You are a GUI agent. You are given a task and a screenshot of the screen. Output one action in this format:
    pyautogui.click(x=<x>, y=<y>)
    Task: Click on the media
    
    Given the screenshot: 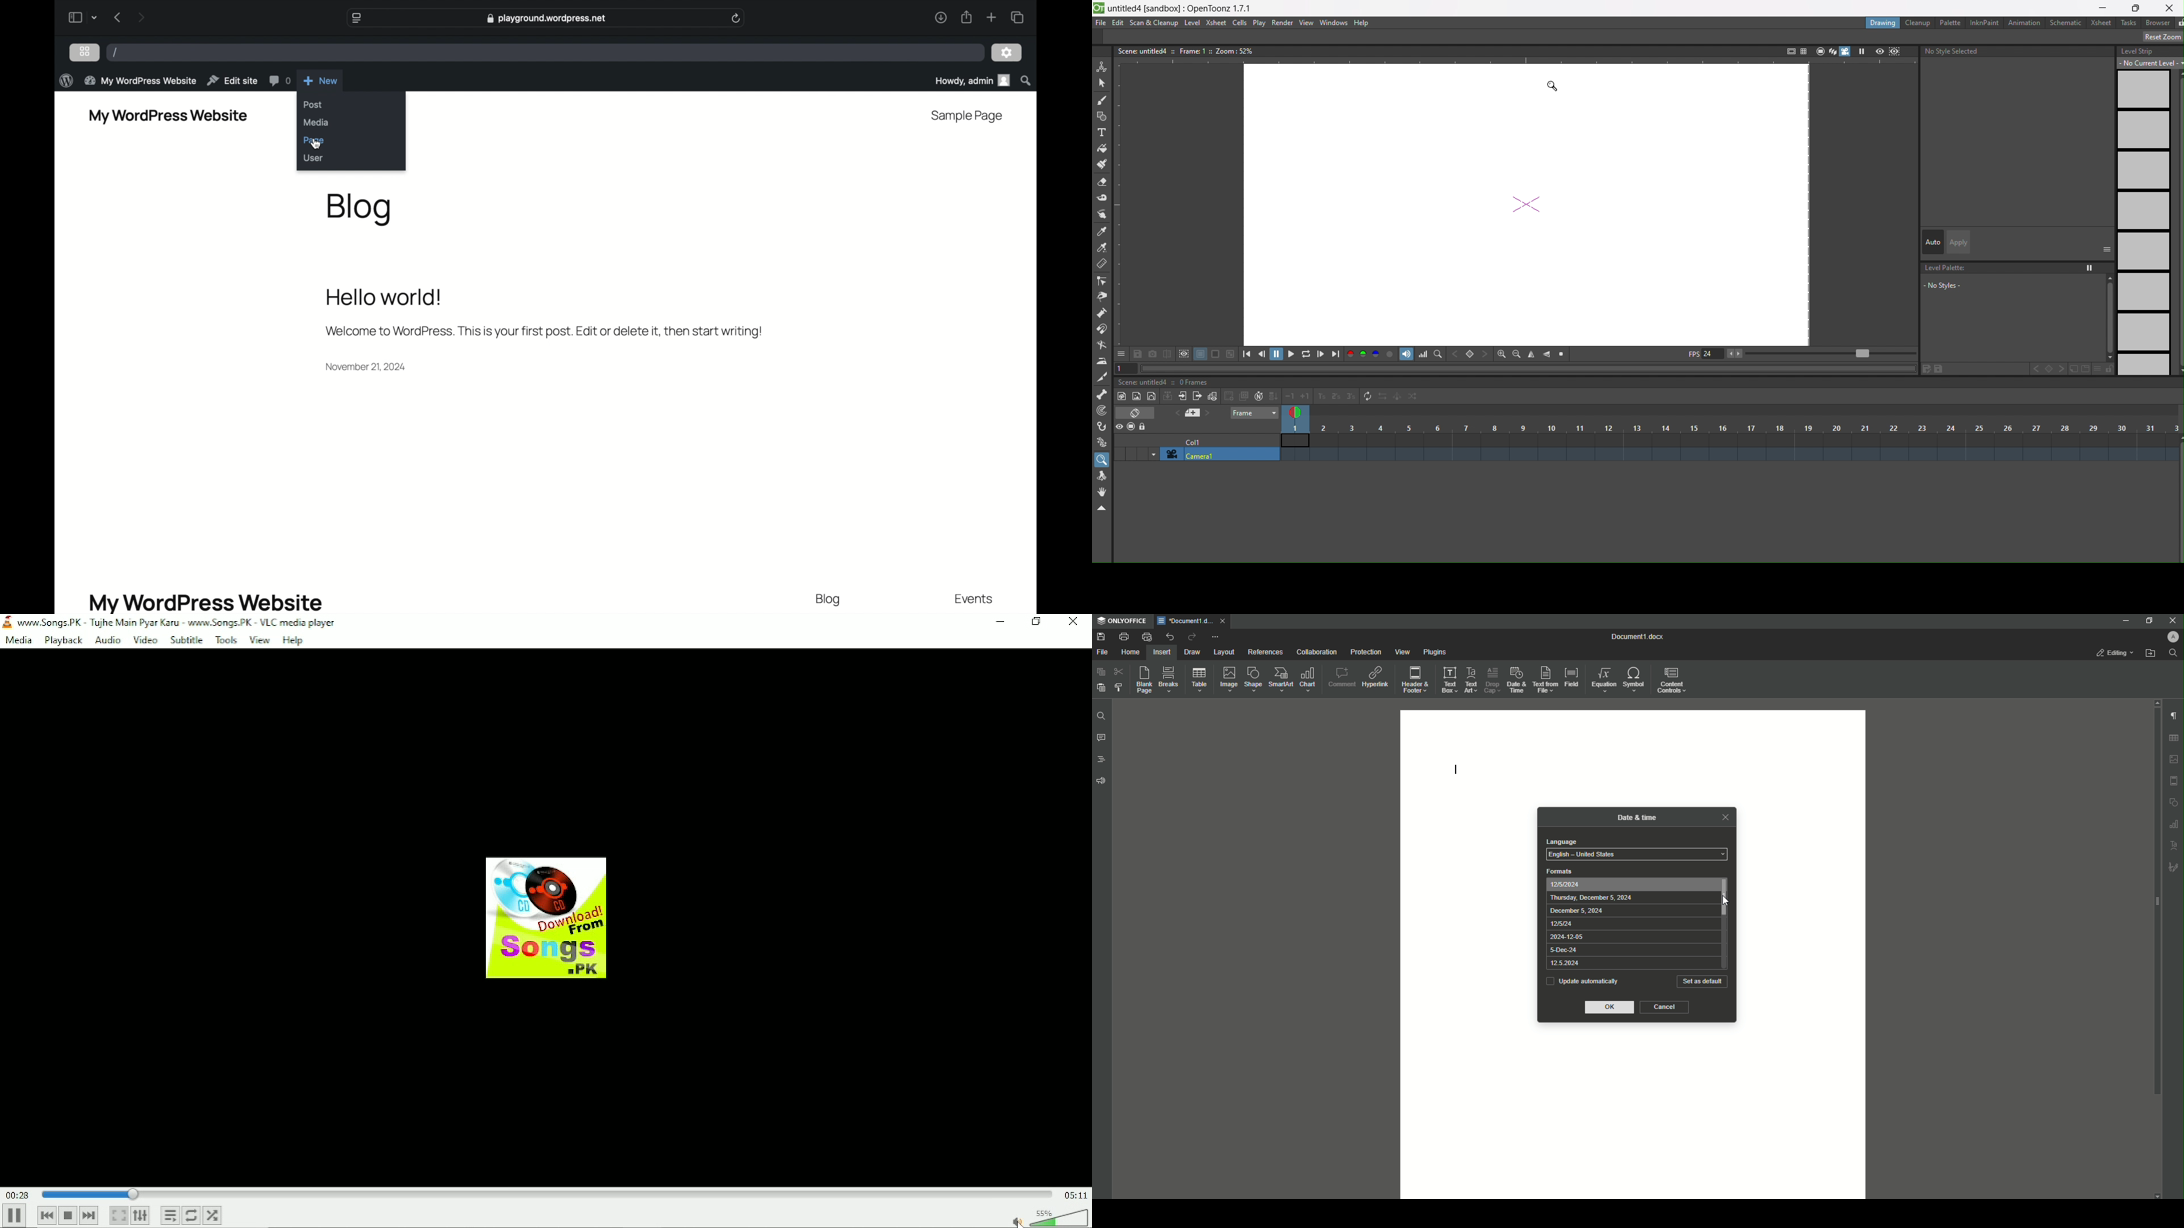 What is the action you would take?
    pyautogui.click(x=317, y=123)
    